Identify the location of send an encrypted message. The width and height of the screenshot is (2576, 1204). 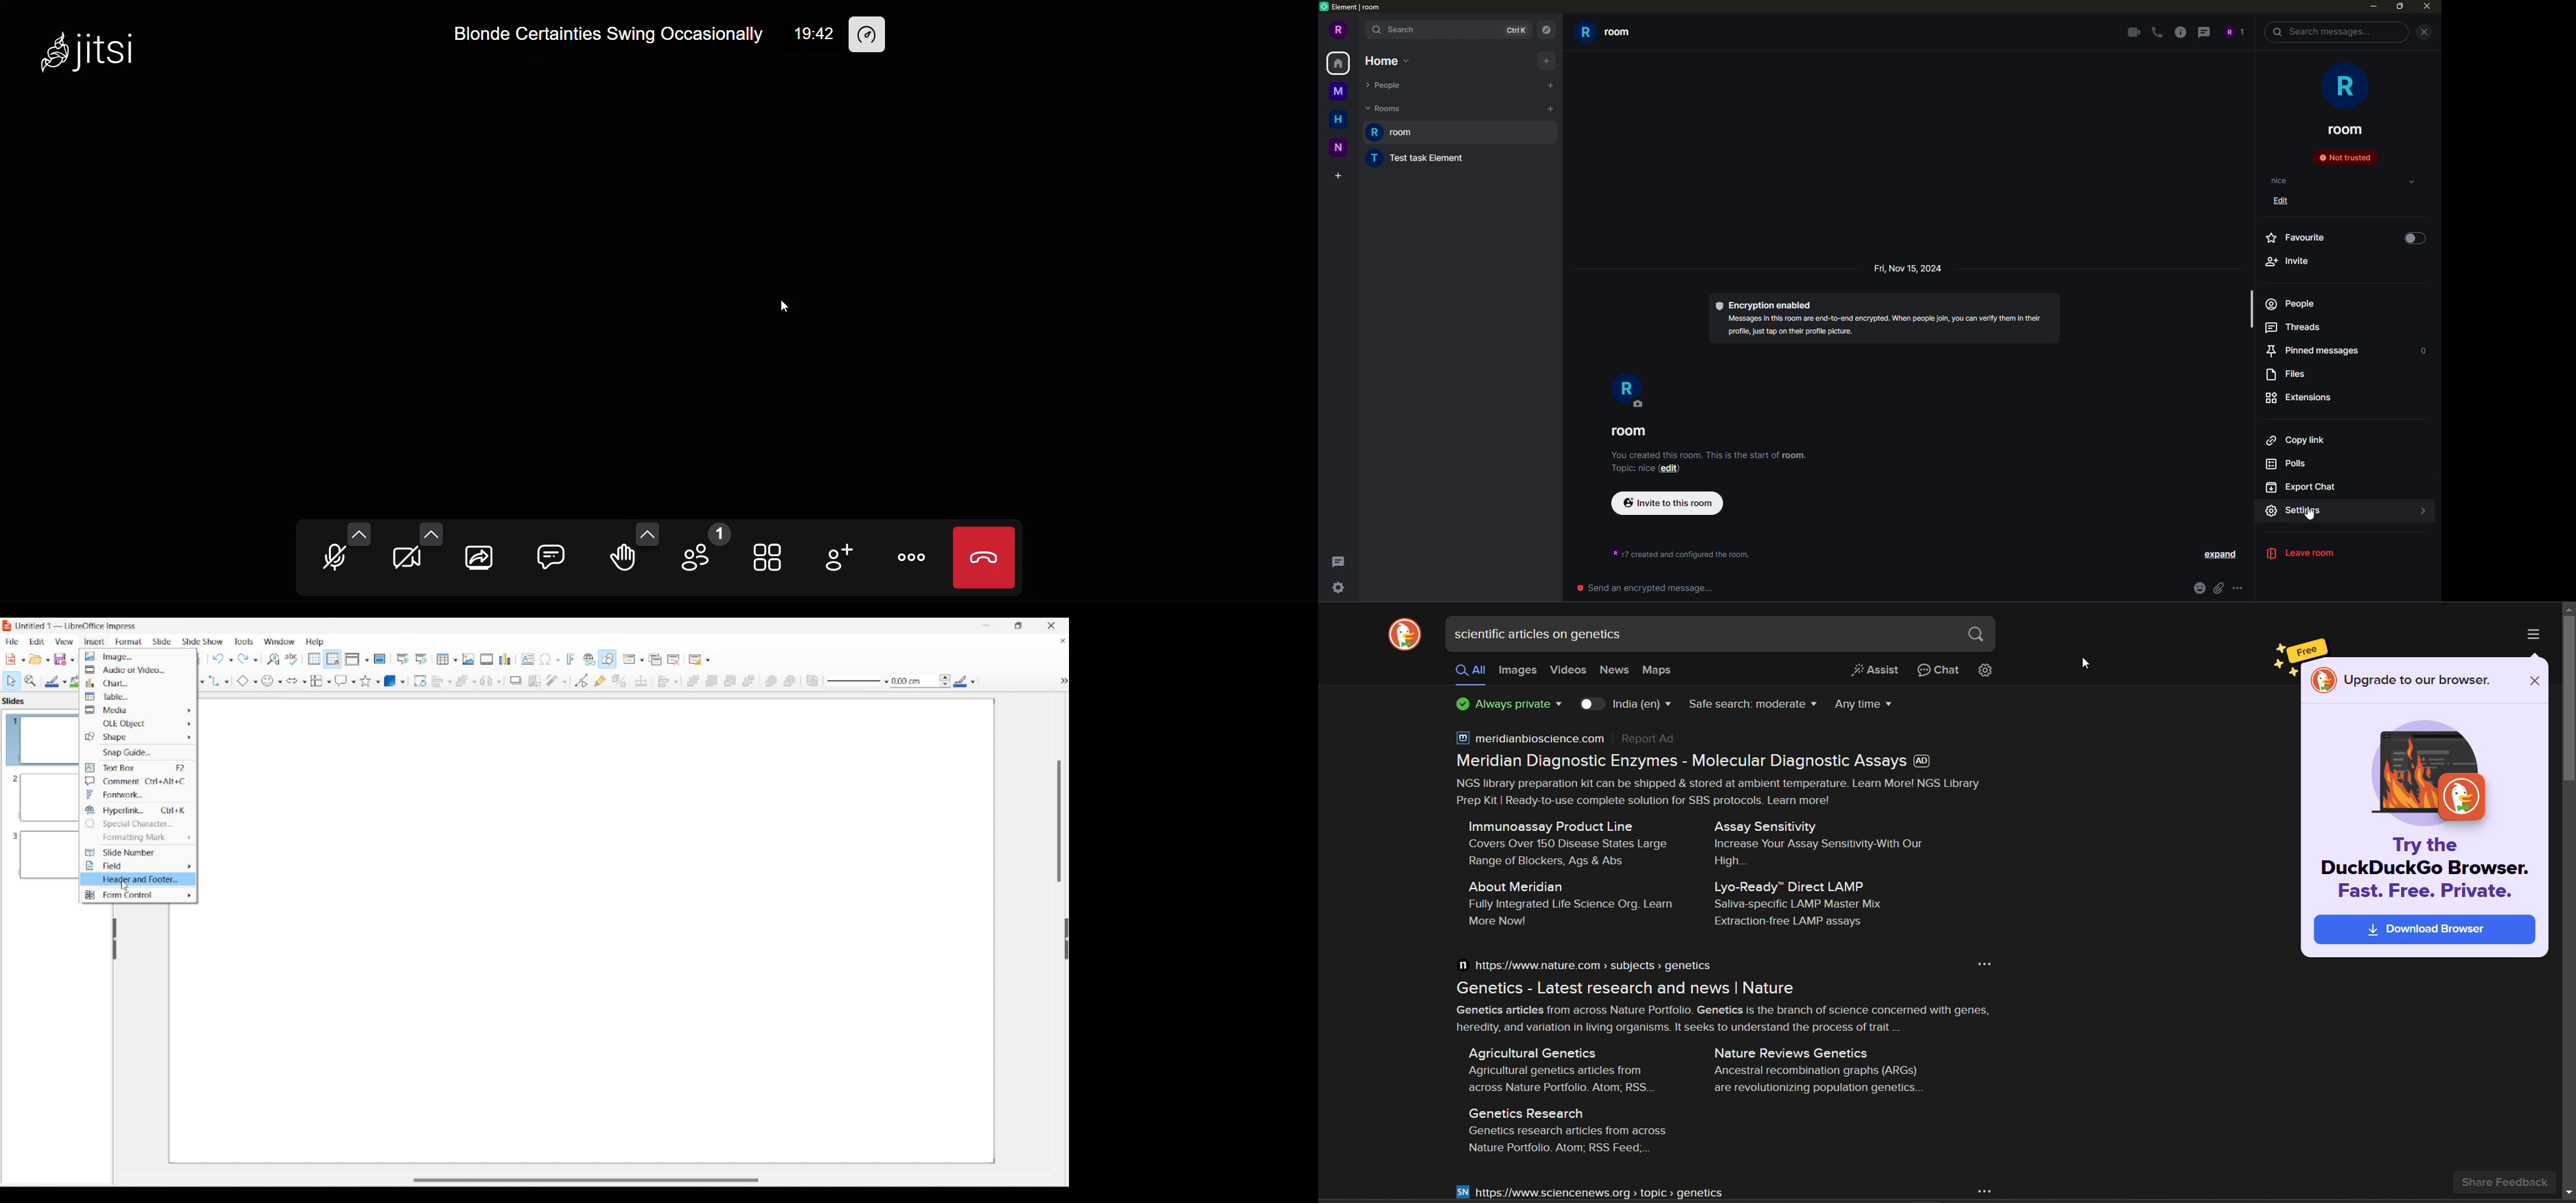
(1642, 588).